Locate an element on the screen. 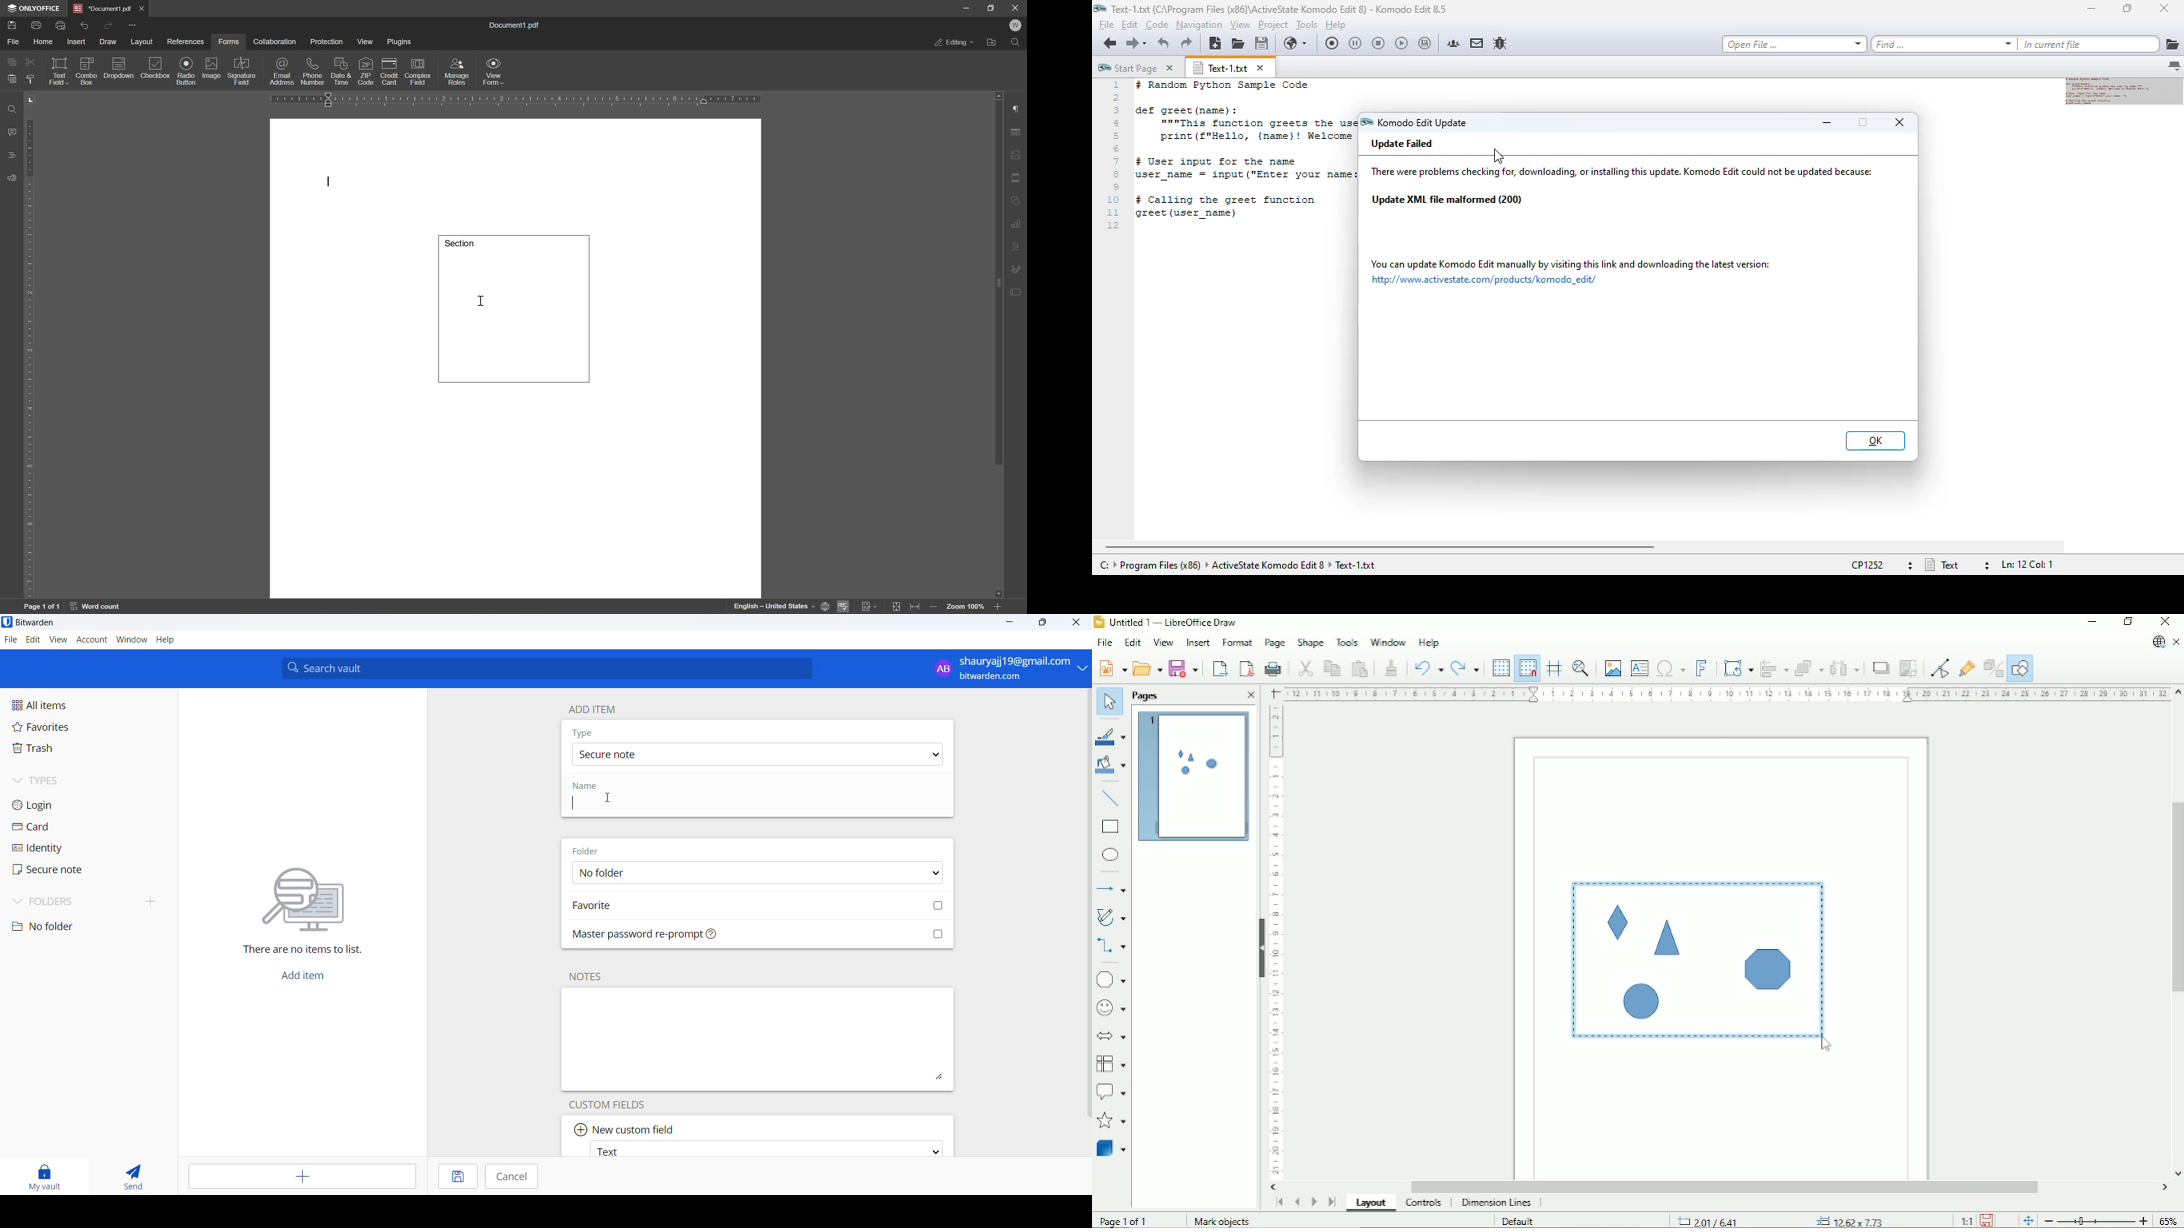  New is located at coordinates (1112, 667).